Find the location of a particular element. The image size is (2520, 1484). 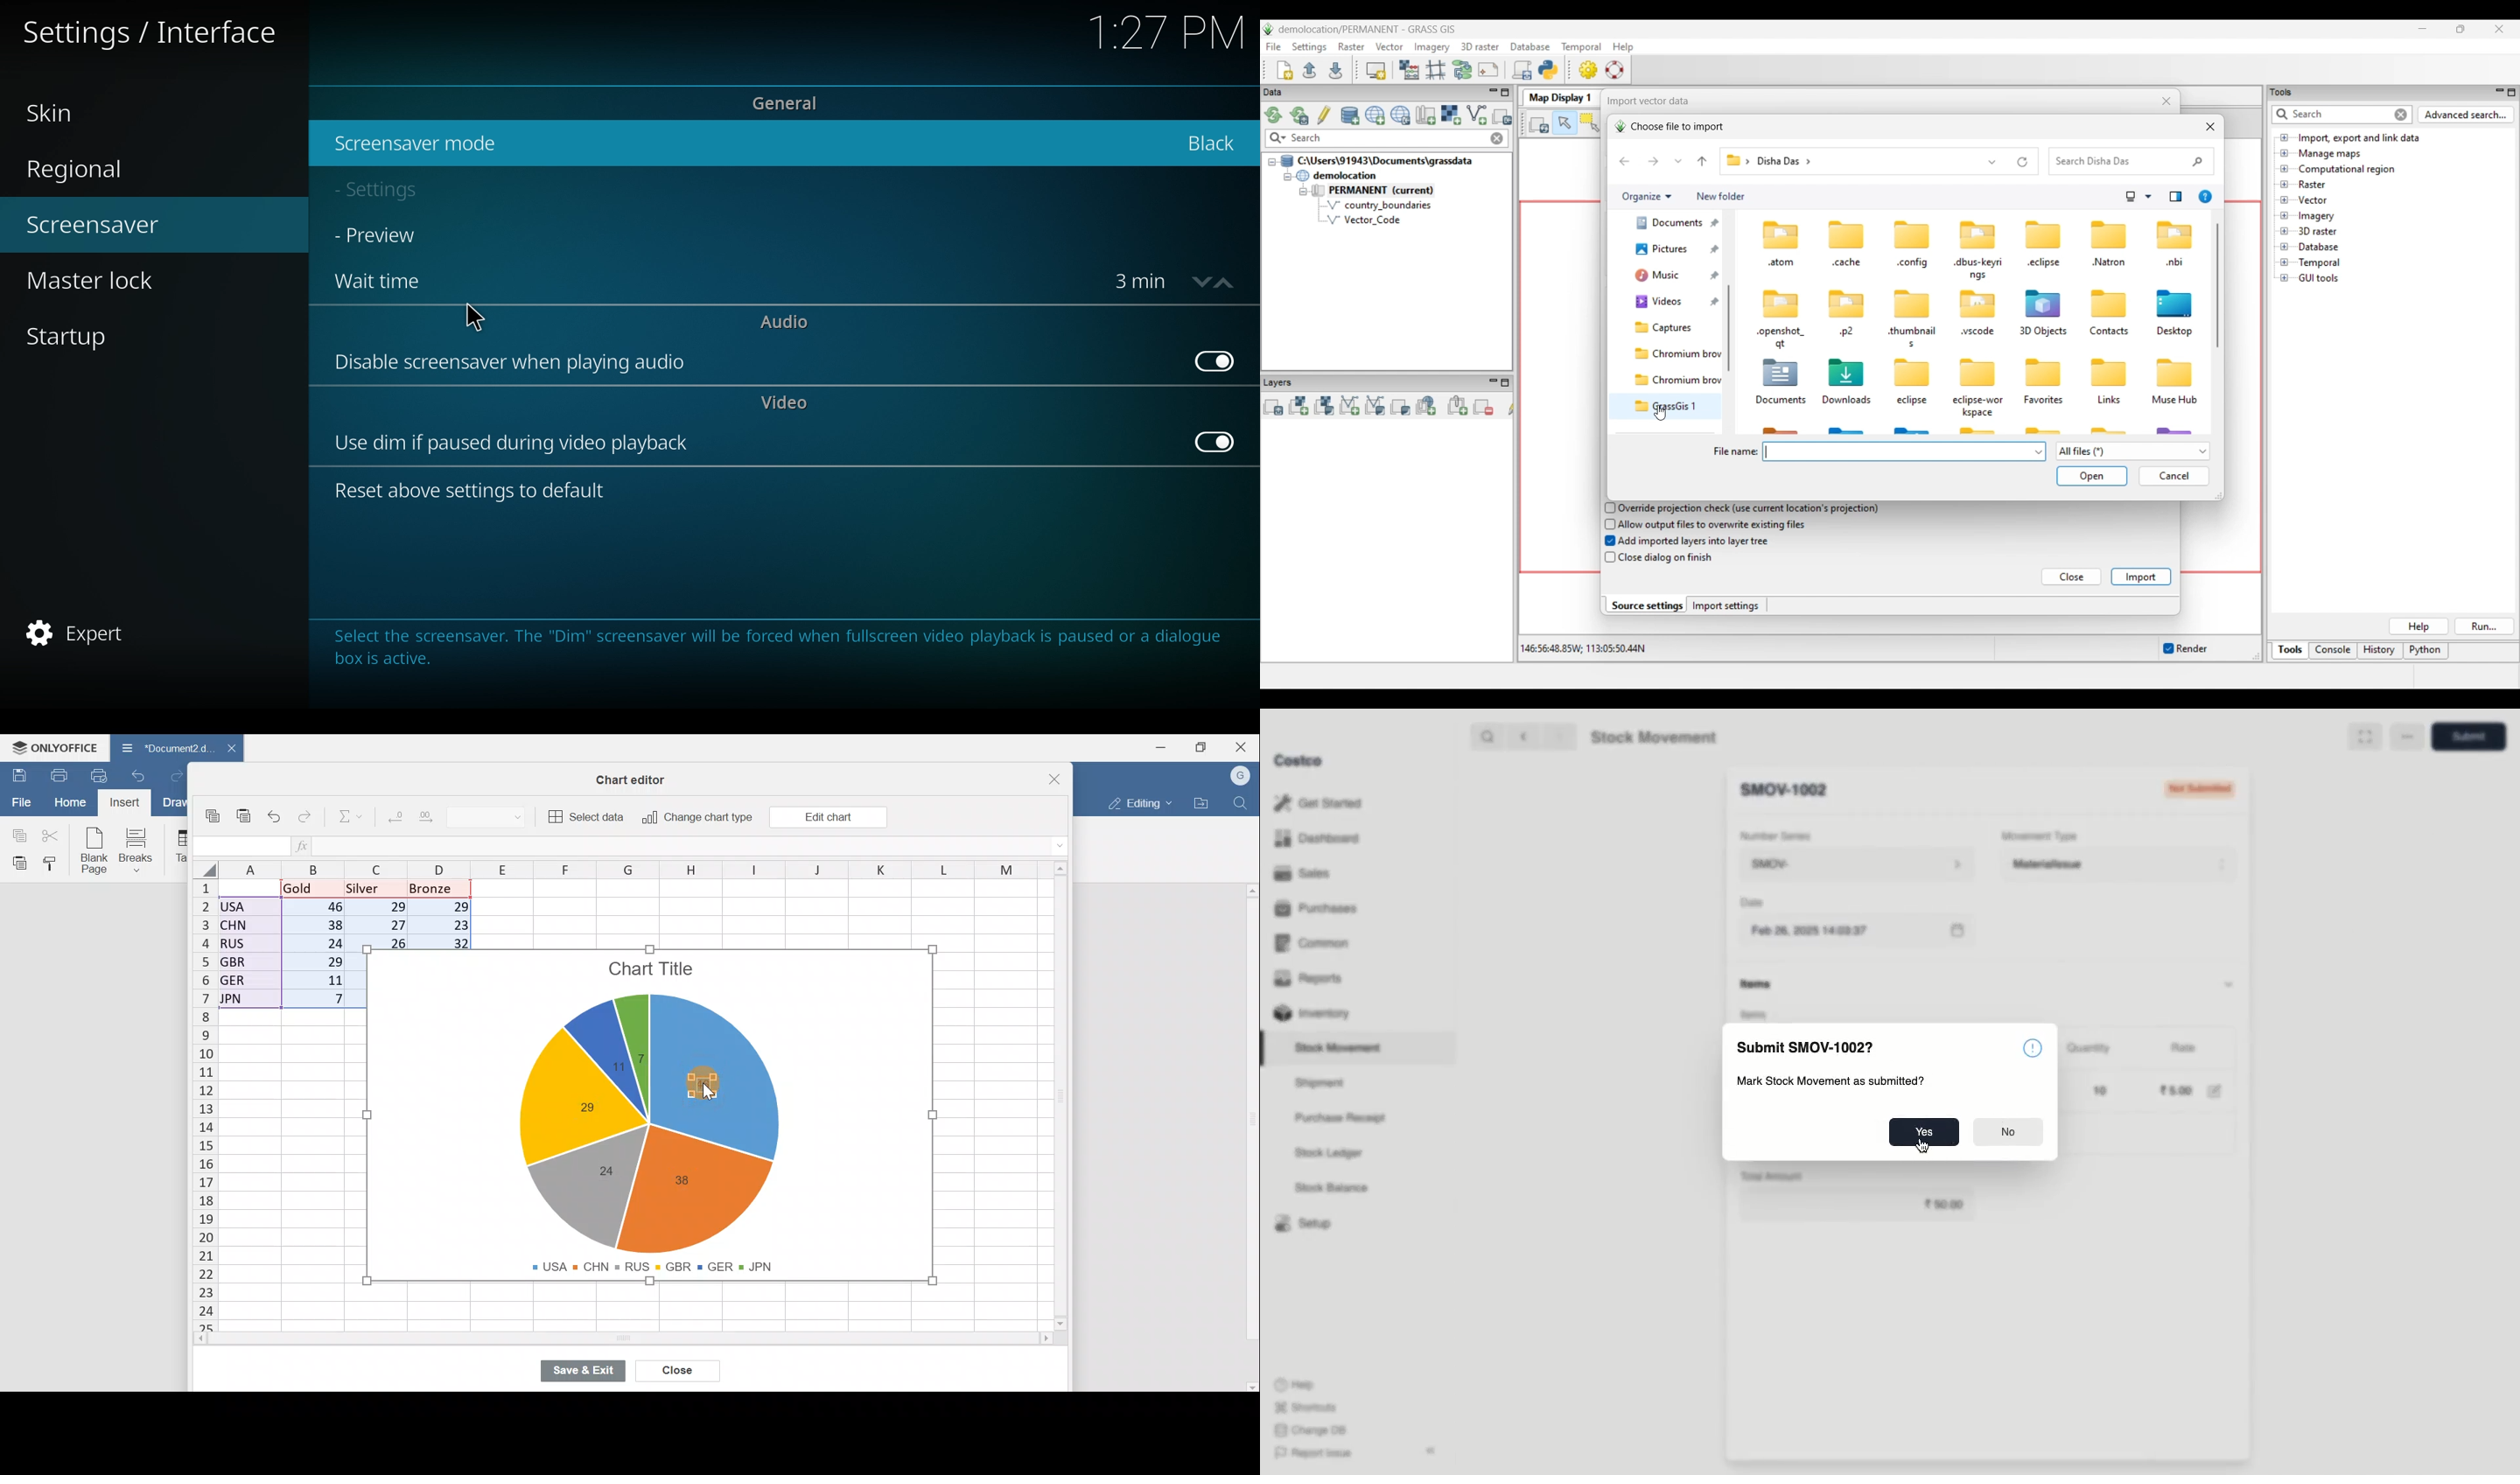

Common is located at coordinates (1317, 945).